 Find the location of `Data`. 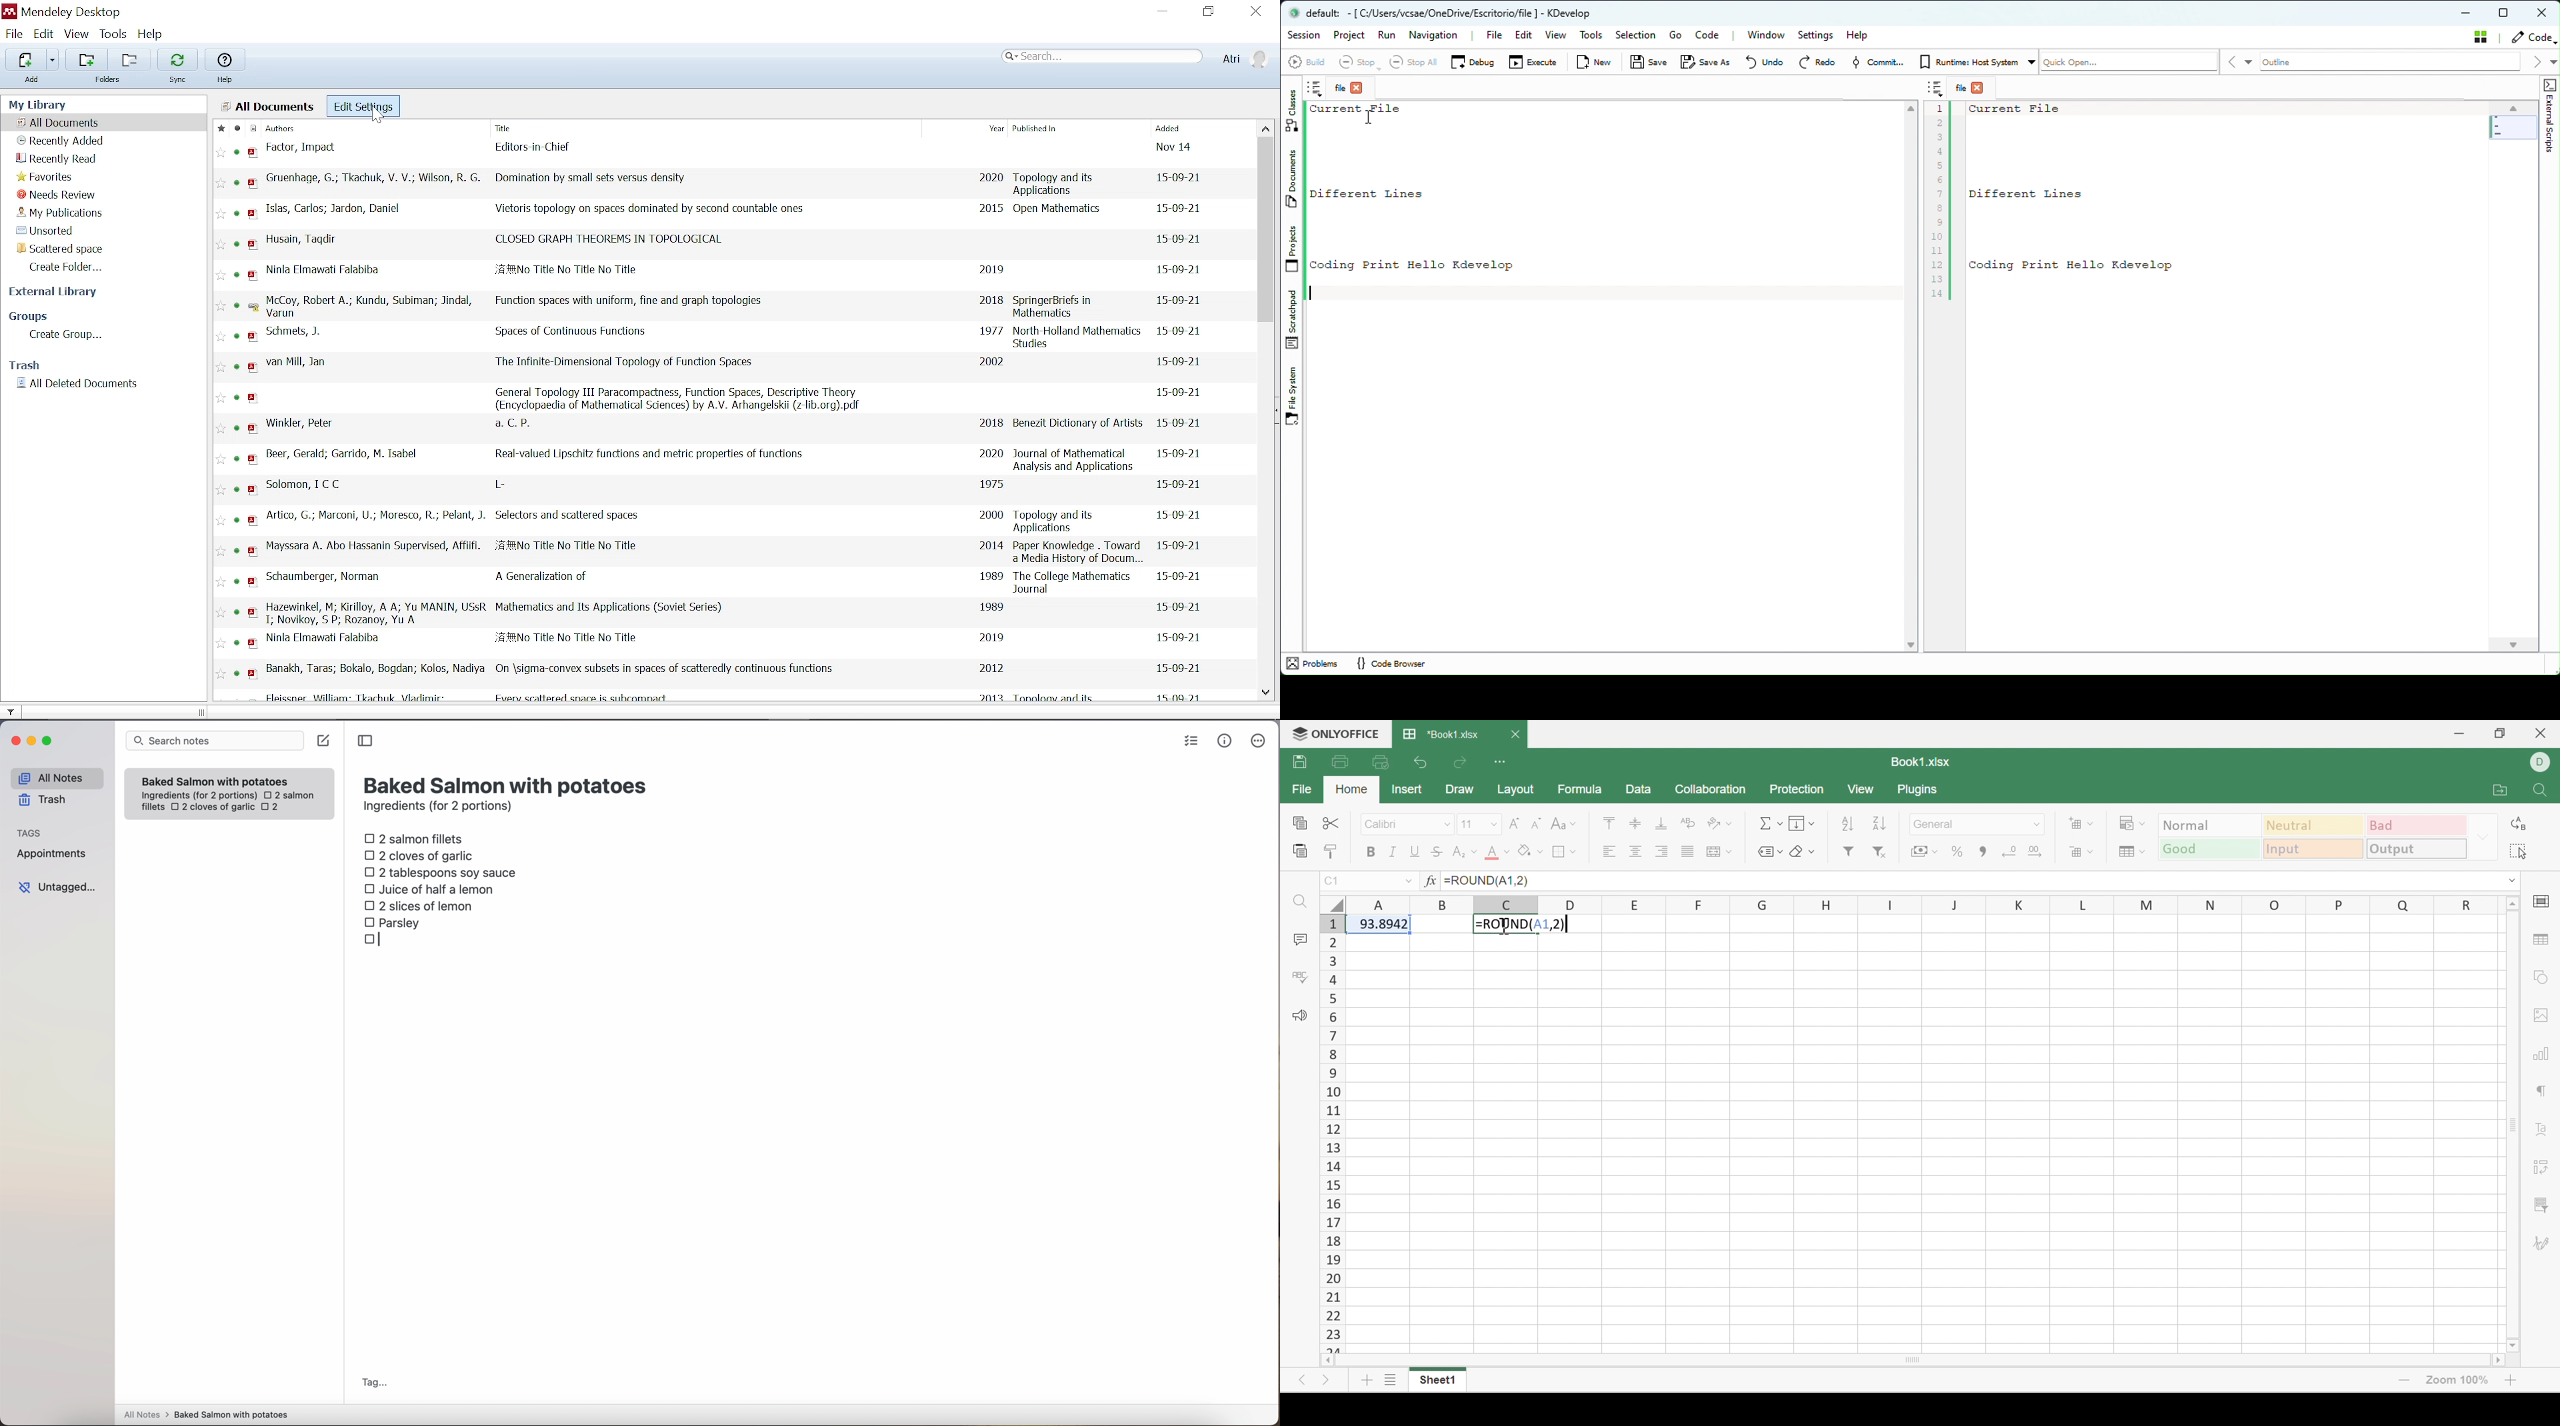

Data is located at coordinates (1635, 790).